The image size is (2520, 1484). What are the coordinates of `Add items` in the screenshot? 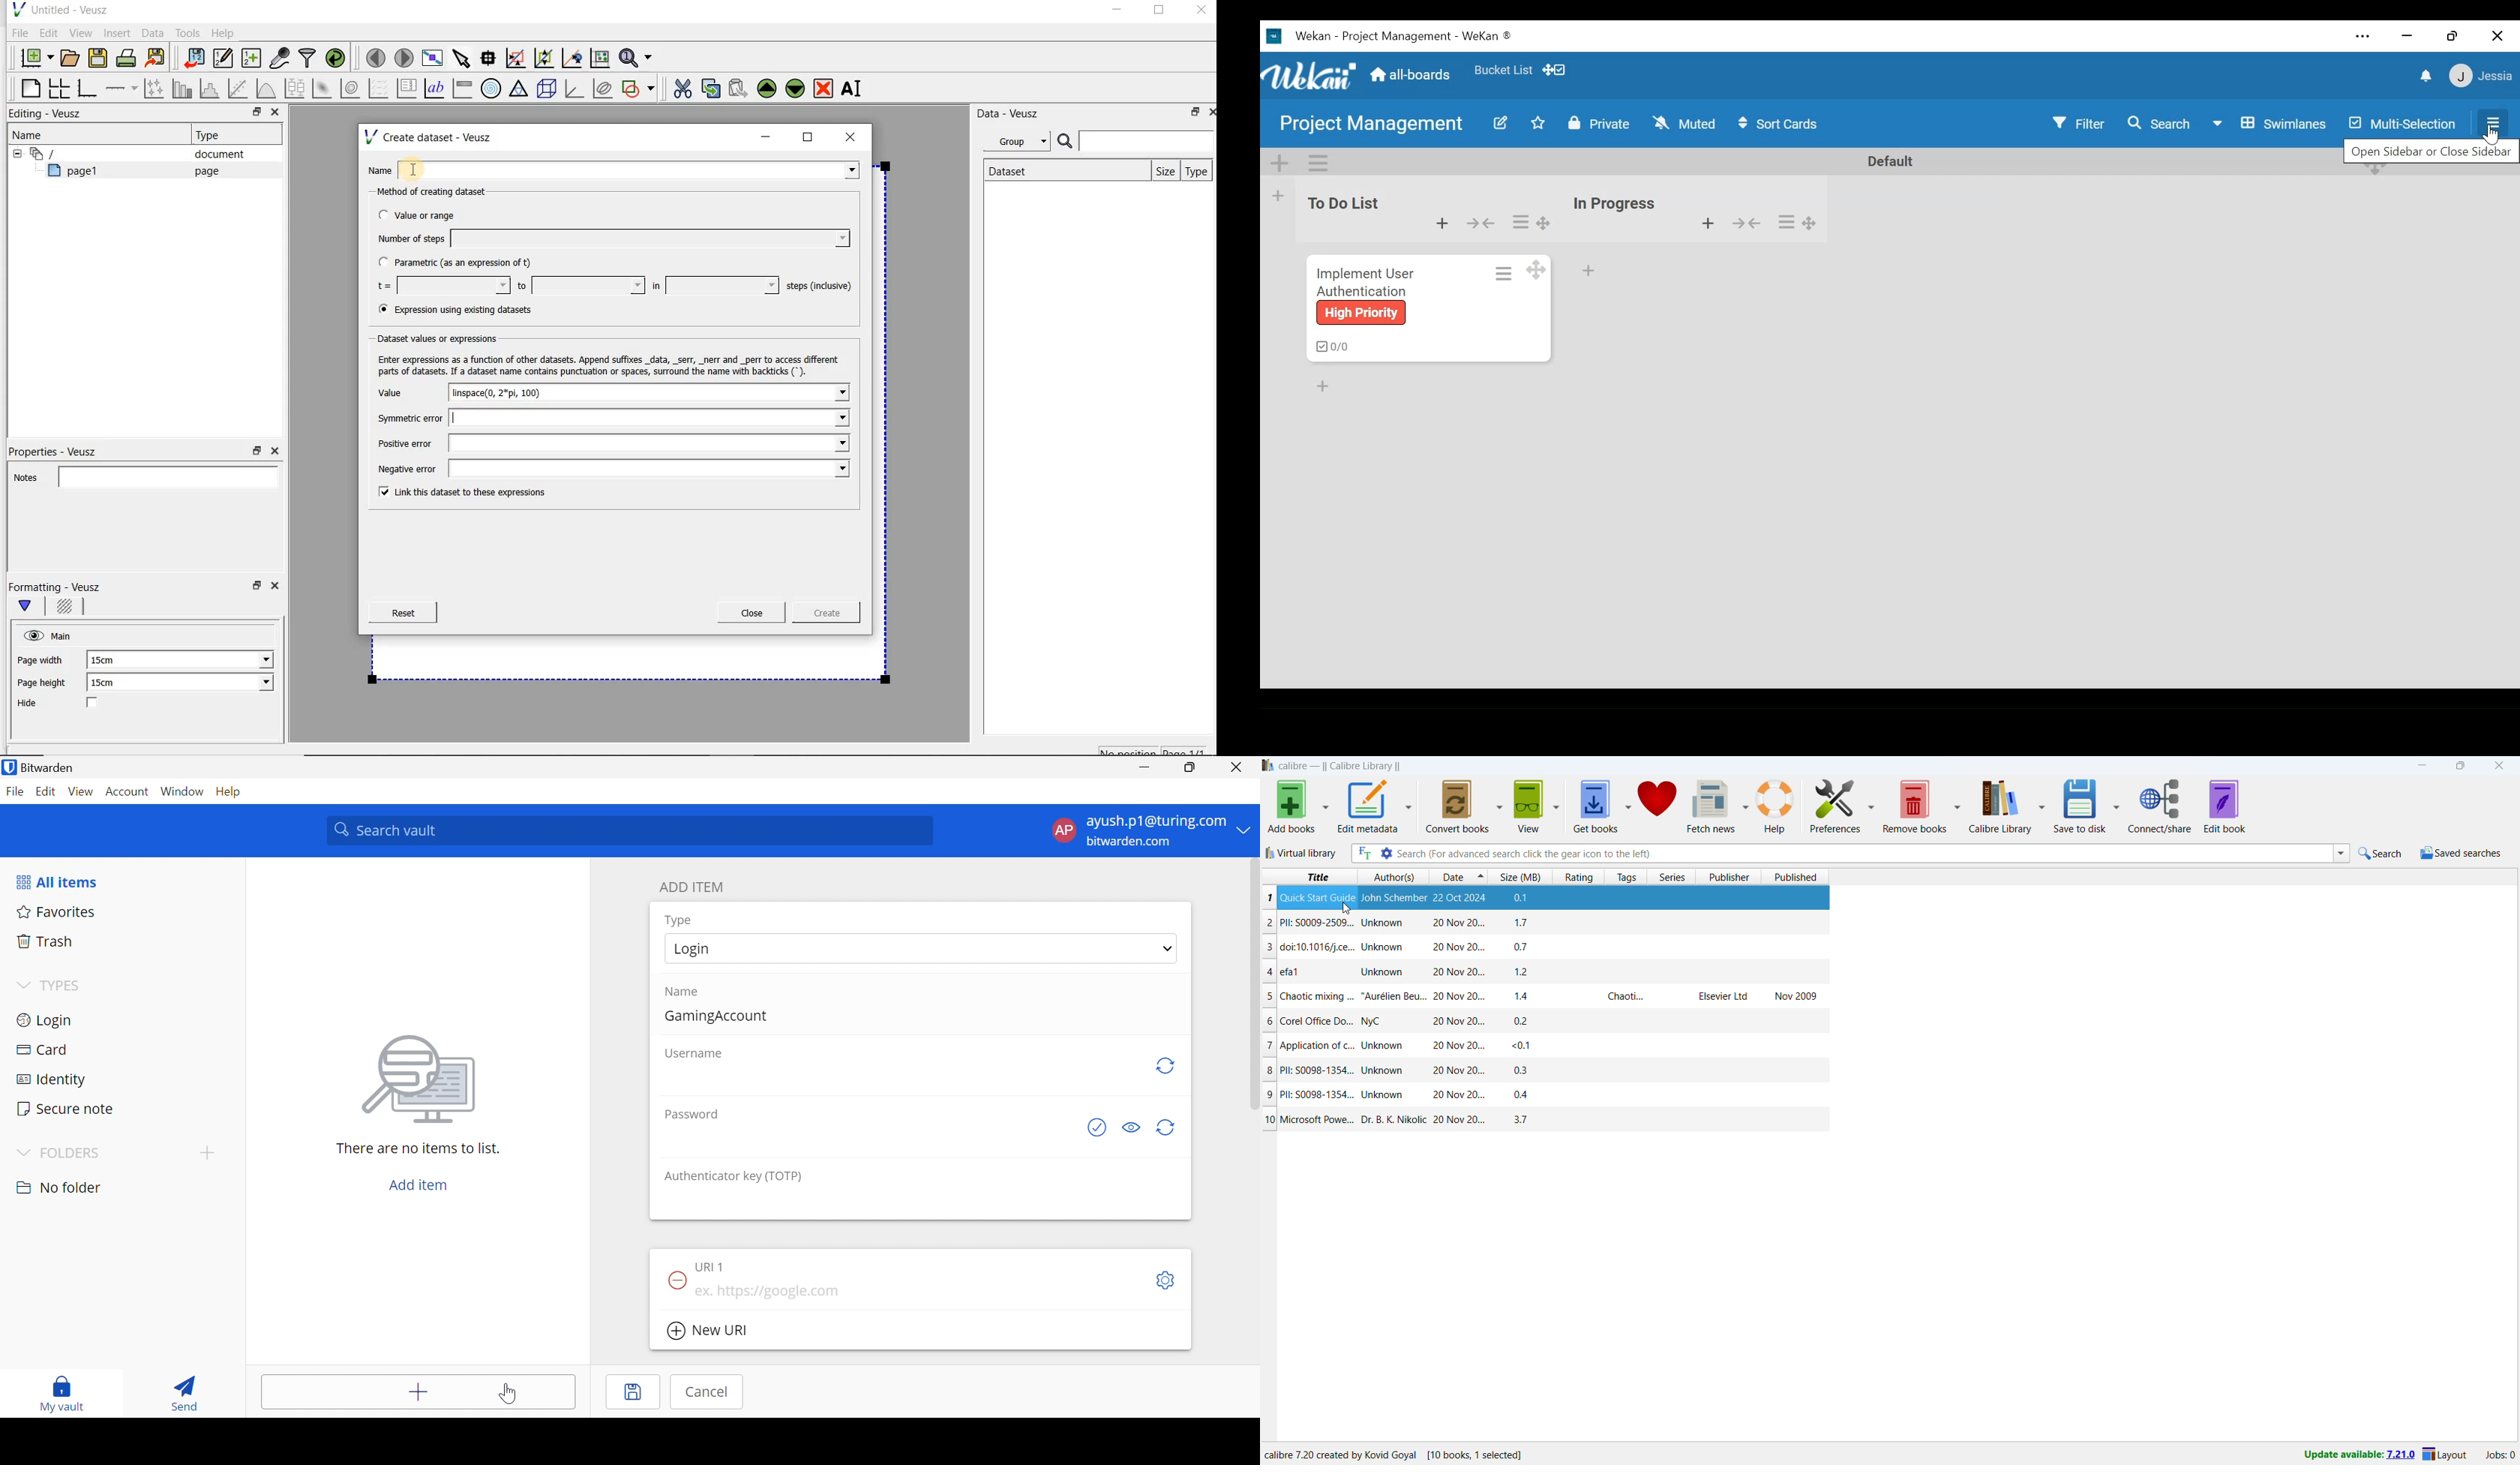 It's located at (416, 1392).